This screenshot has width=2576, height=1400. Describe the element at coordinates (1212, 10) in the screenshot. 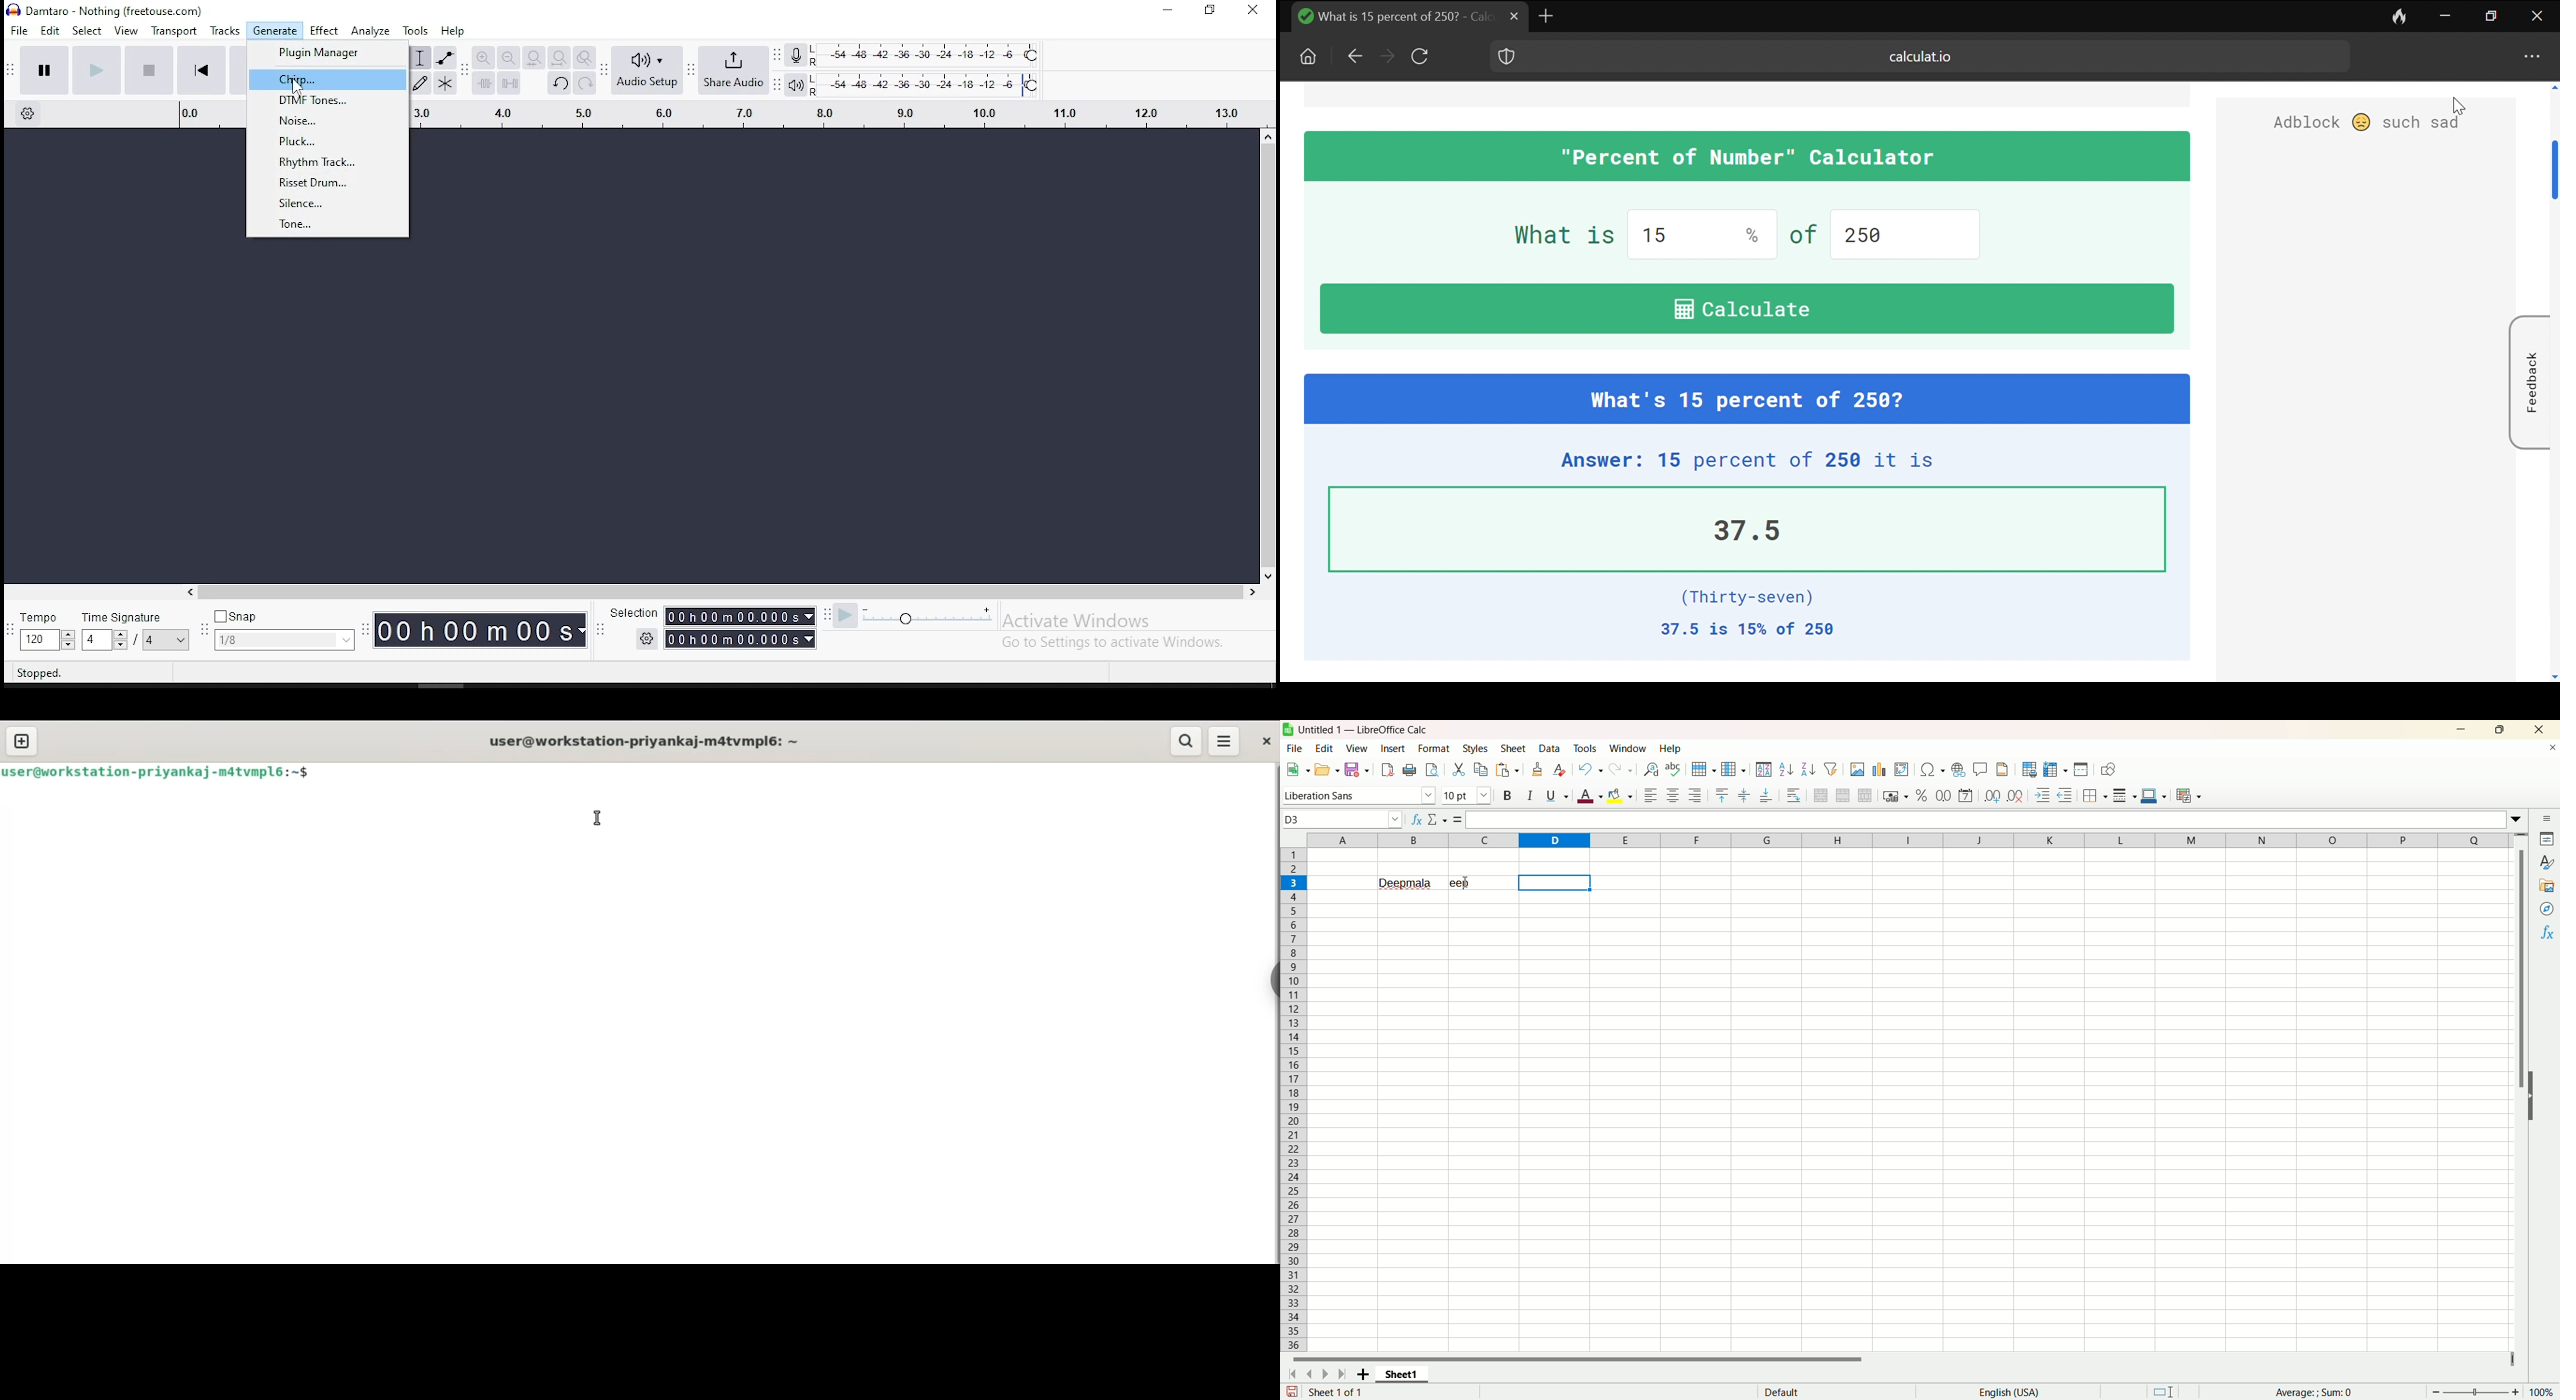

I see `restore` at that location.